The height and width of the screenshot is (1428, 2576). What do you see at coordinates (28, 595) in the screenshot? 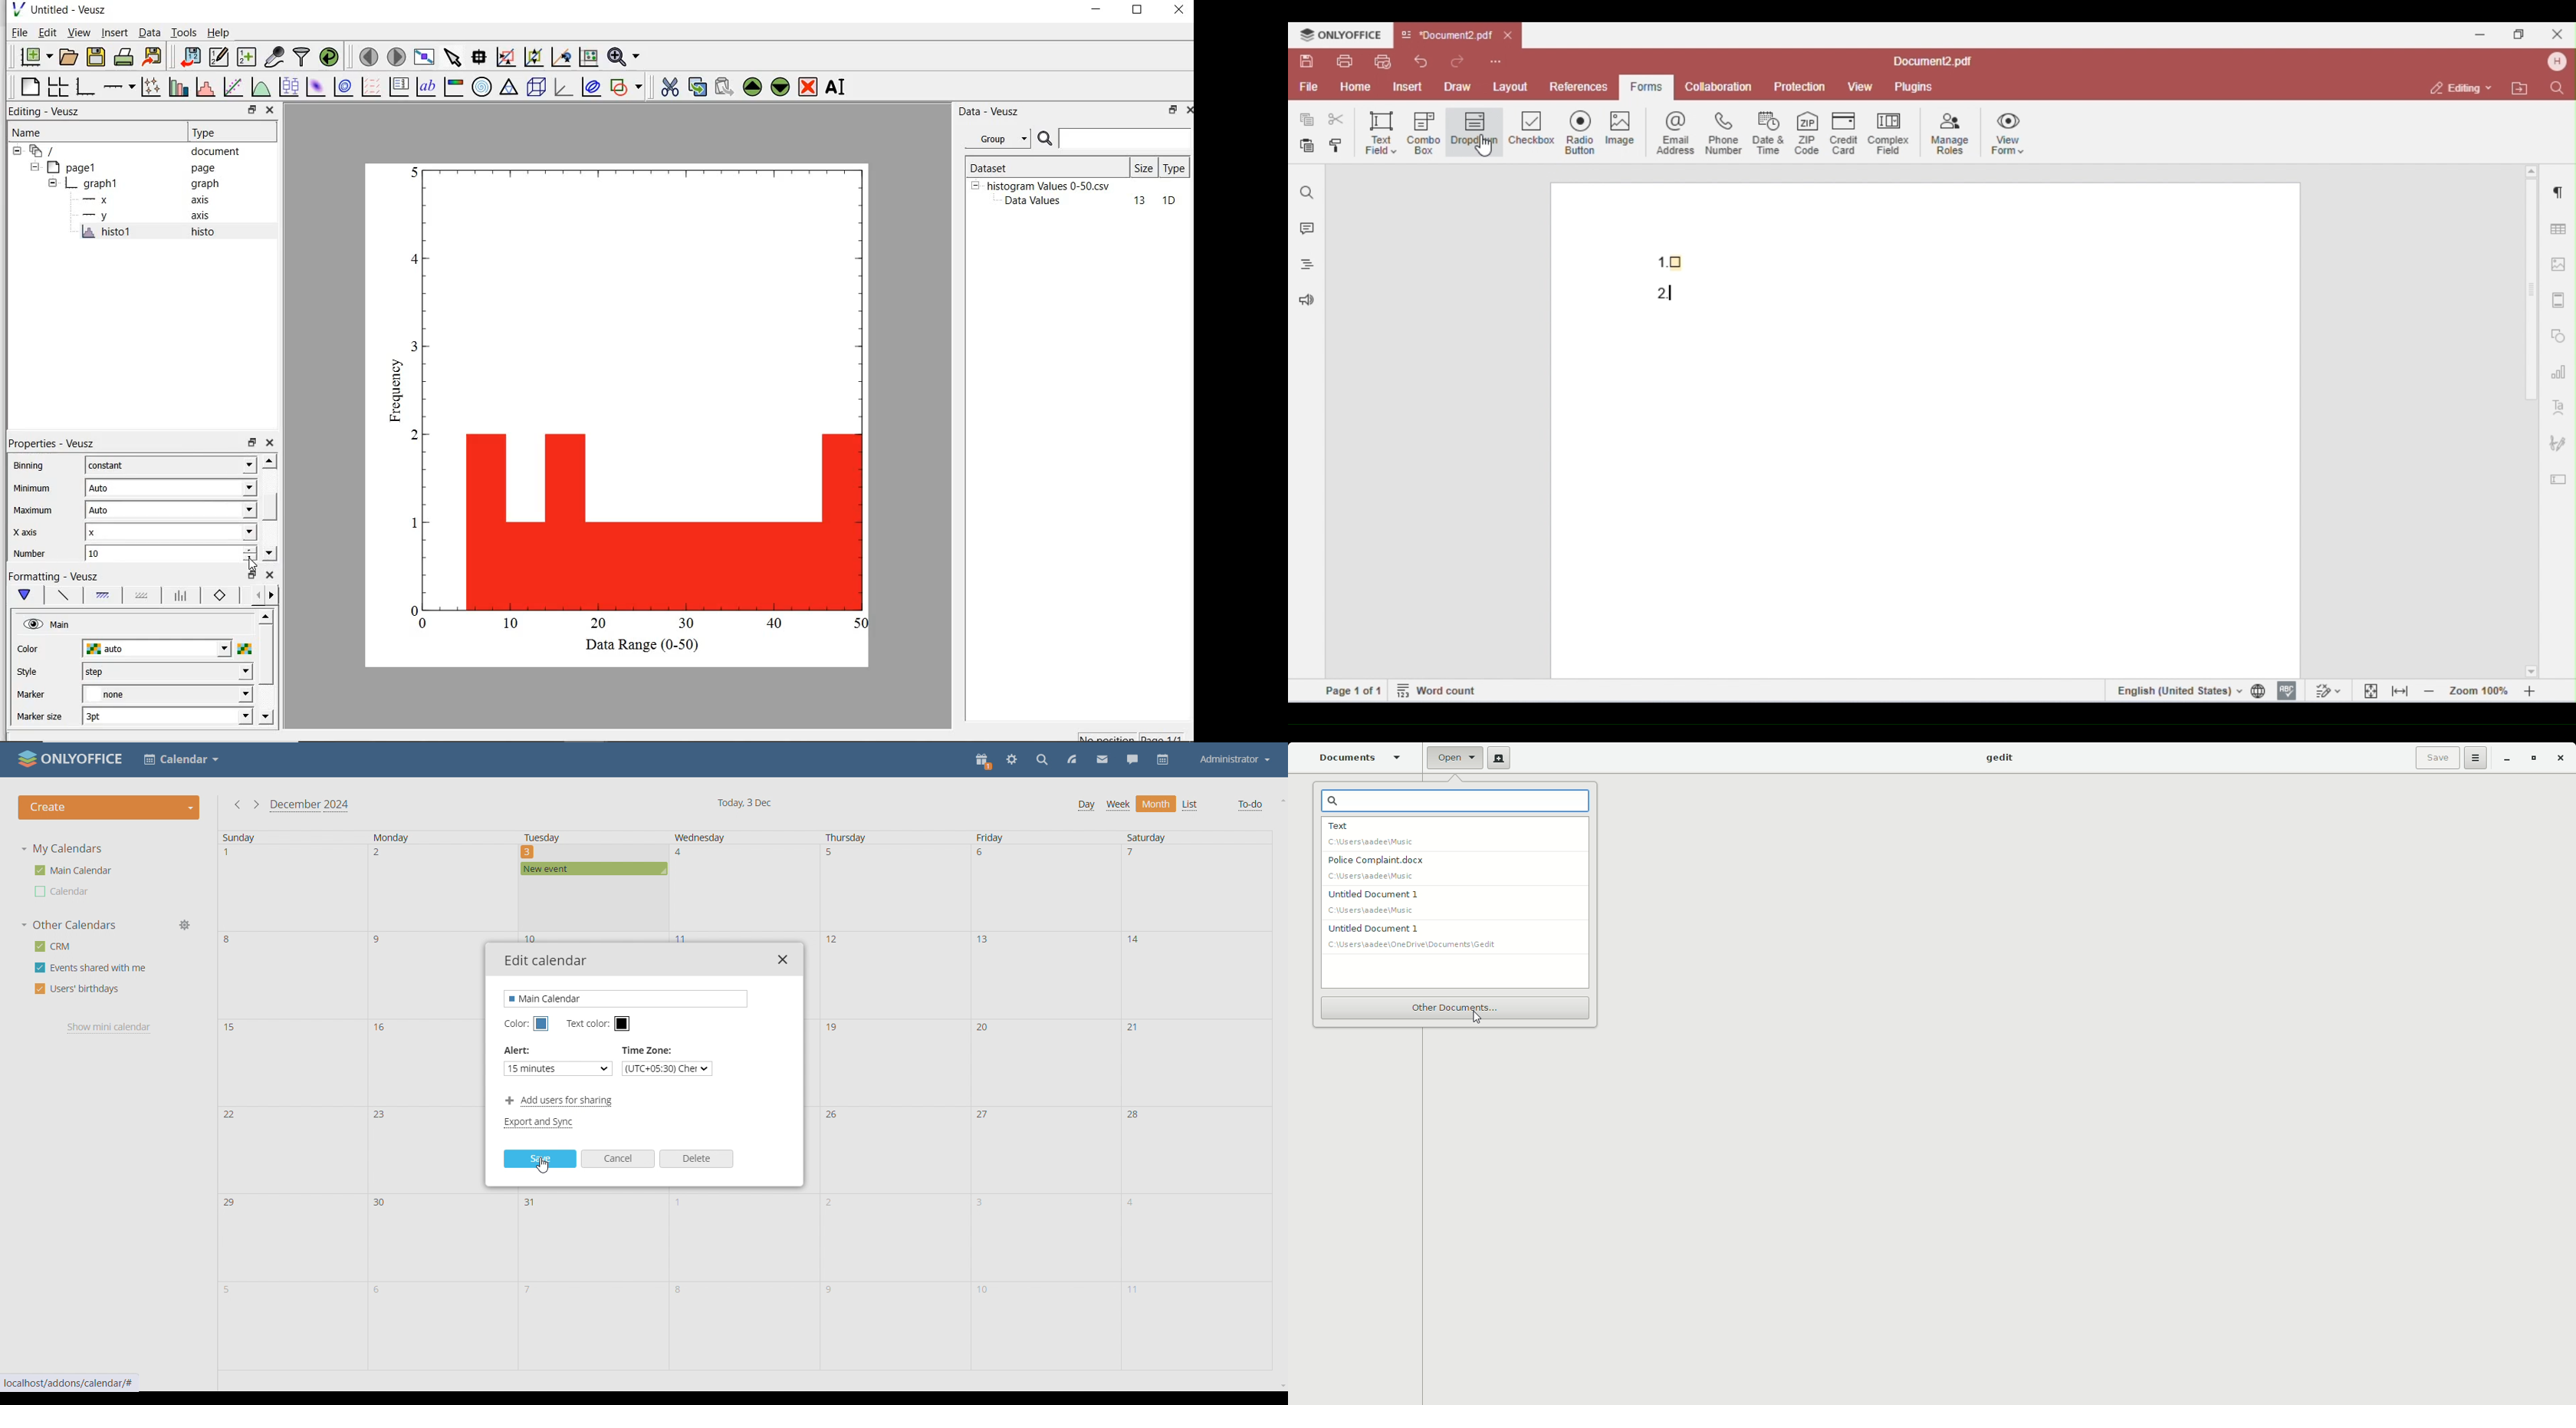
I see `main formatting` at bounding box center [28, 595].